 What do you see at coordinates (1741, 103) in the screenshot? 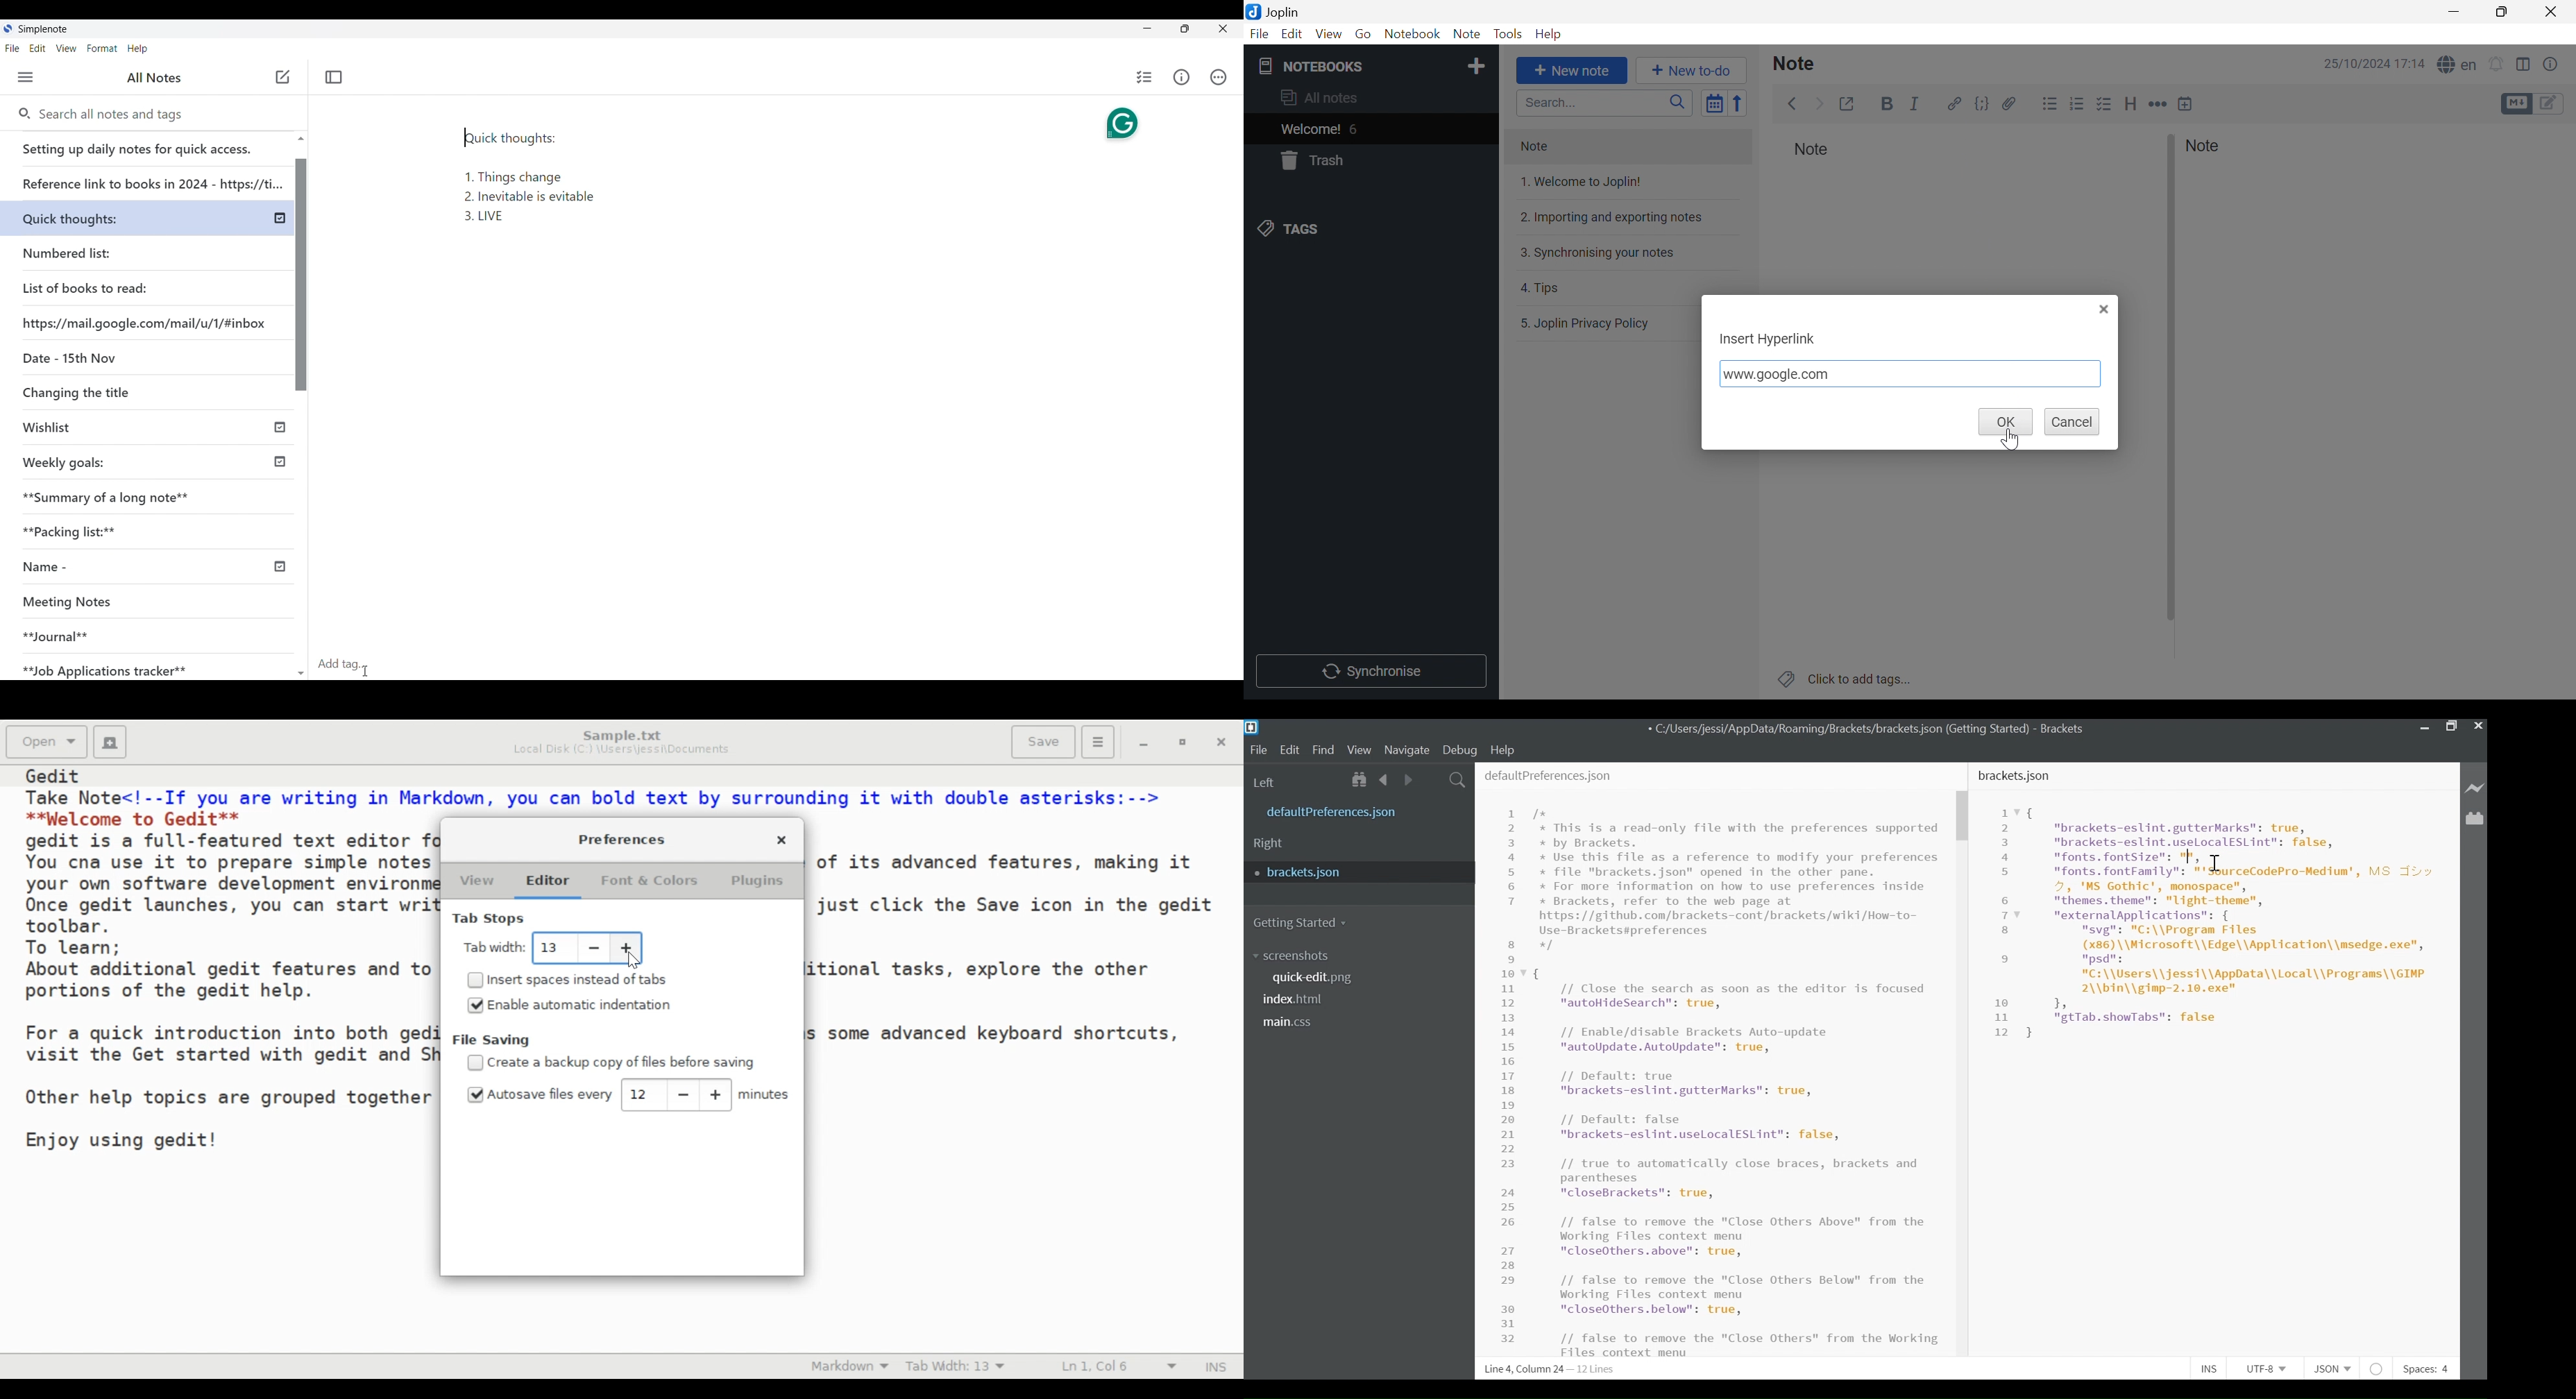
I see `Reverse sort order` at bounding box center [1741, 103].